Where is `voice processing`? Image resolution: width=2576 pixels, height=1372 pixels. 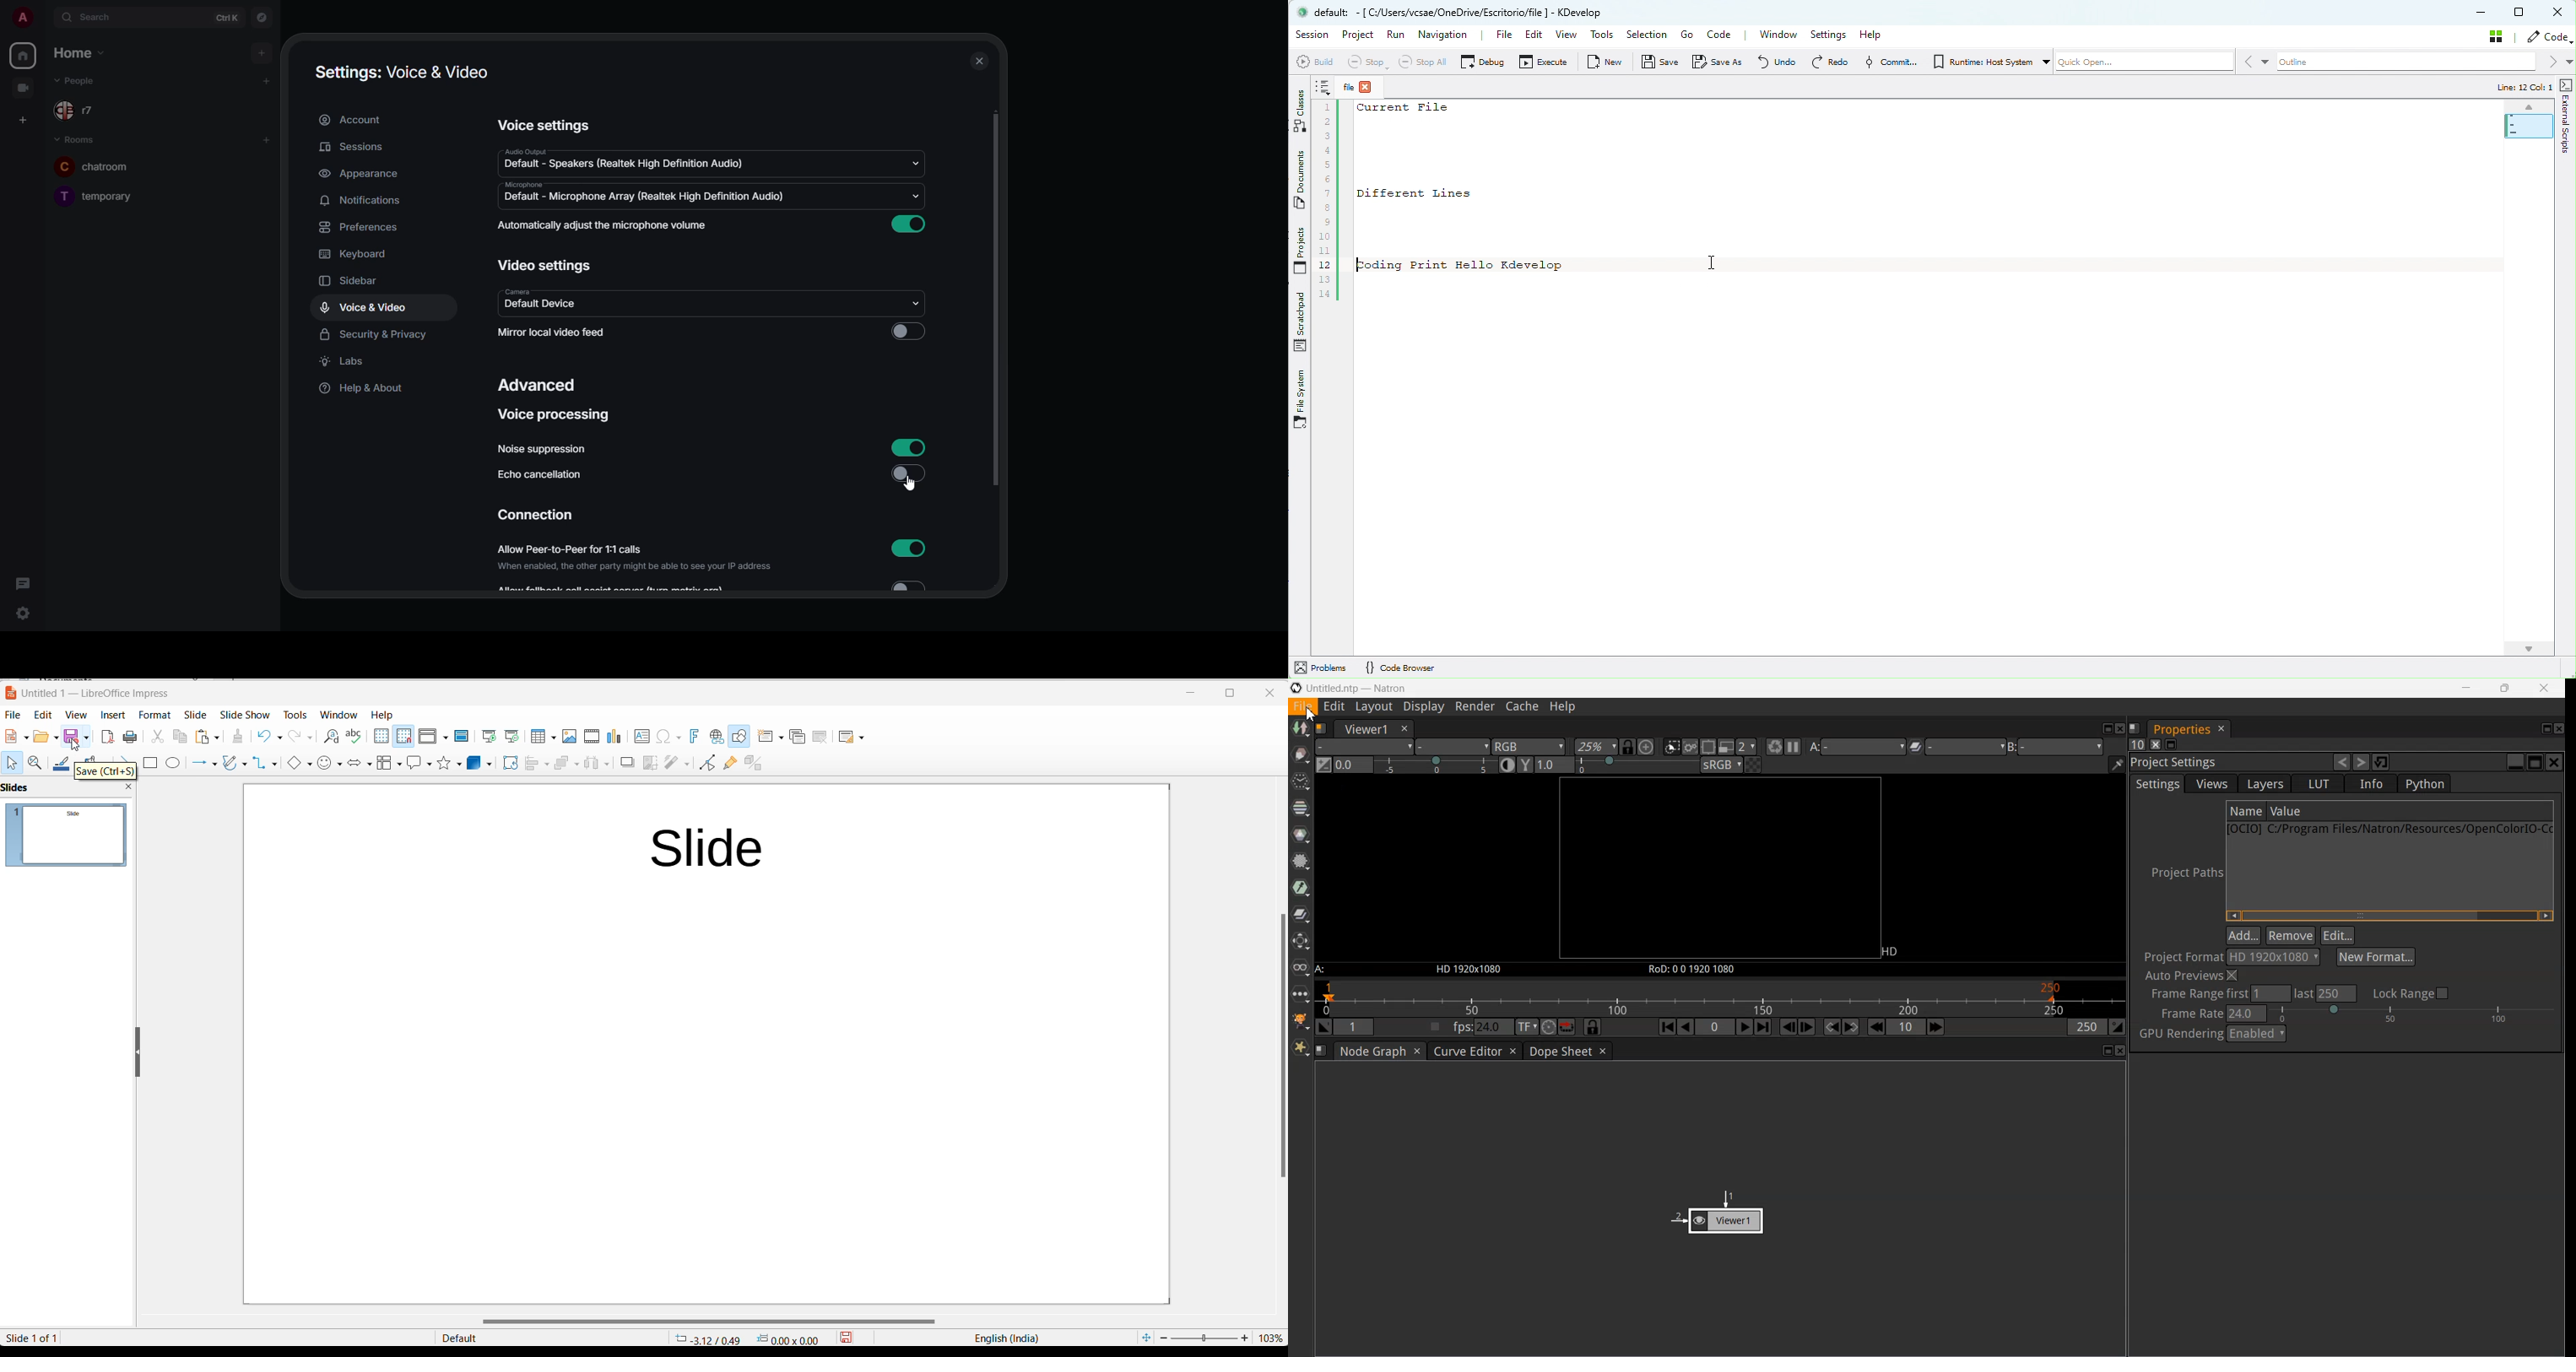
voice processing is located at coordinates (557, 417).